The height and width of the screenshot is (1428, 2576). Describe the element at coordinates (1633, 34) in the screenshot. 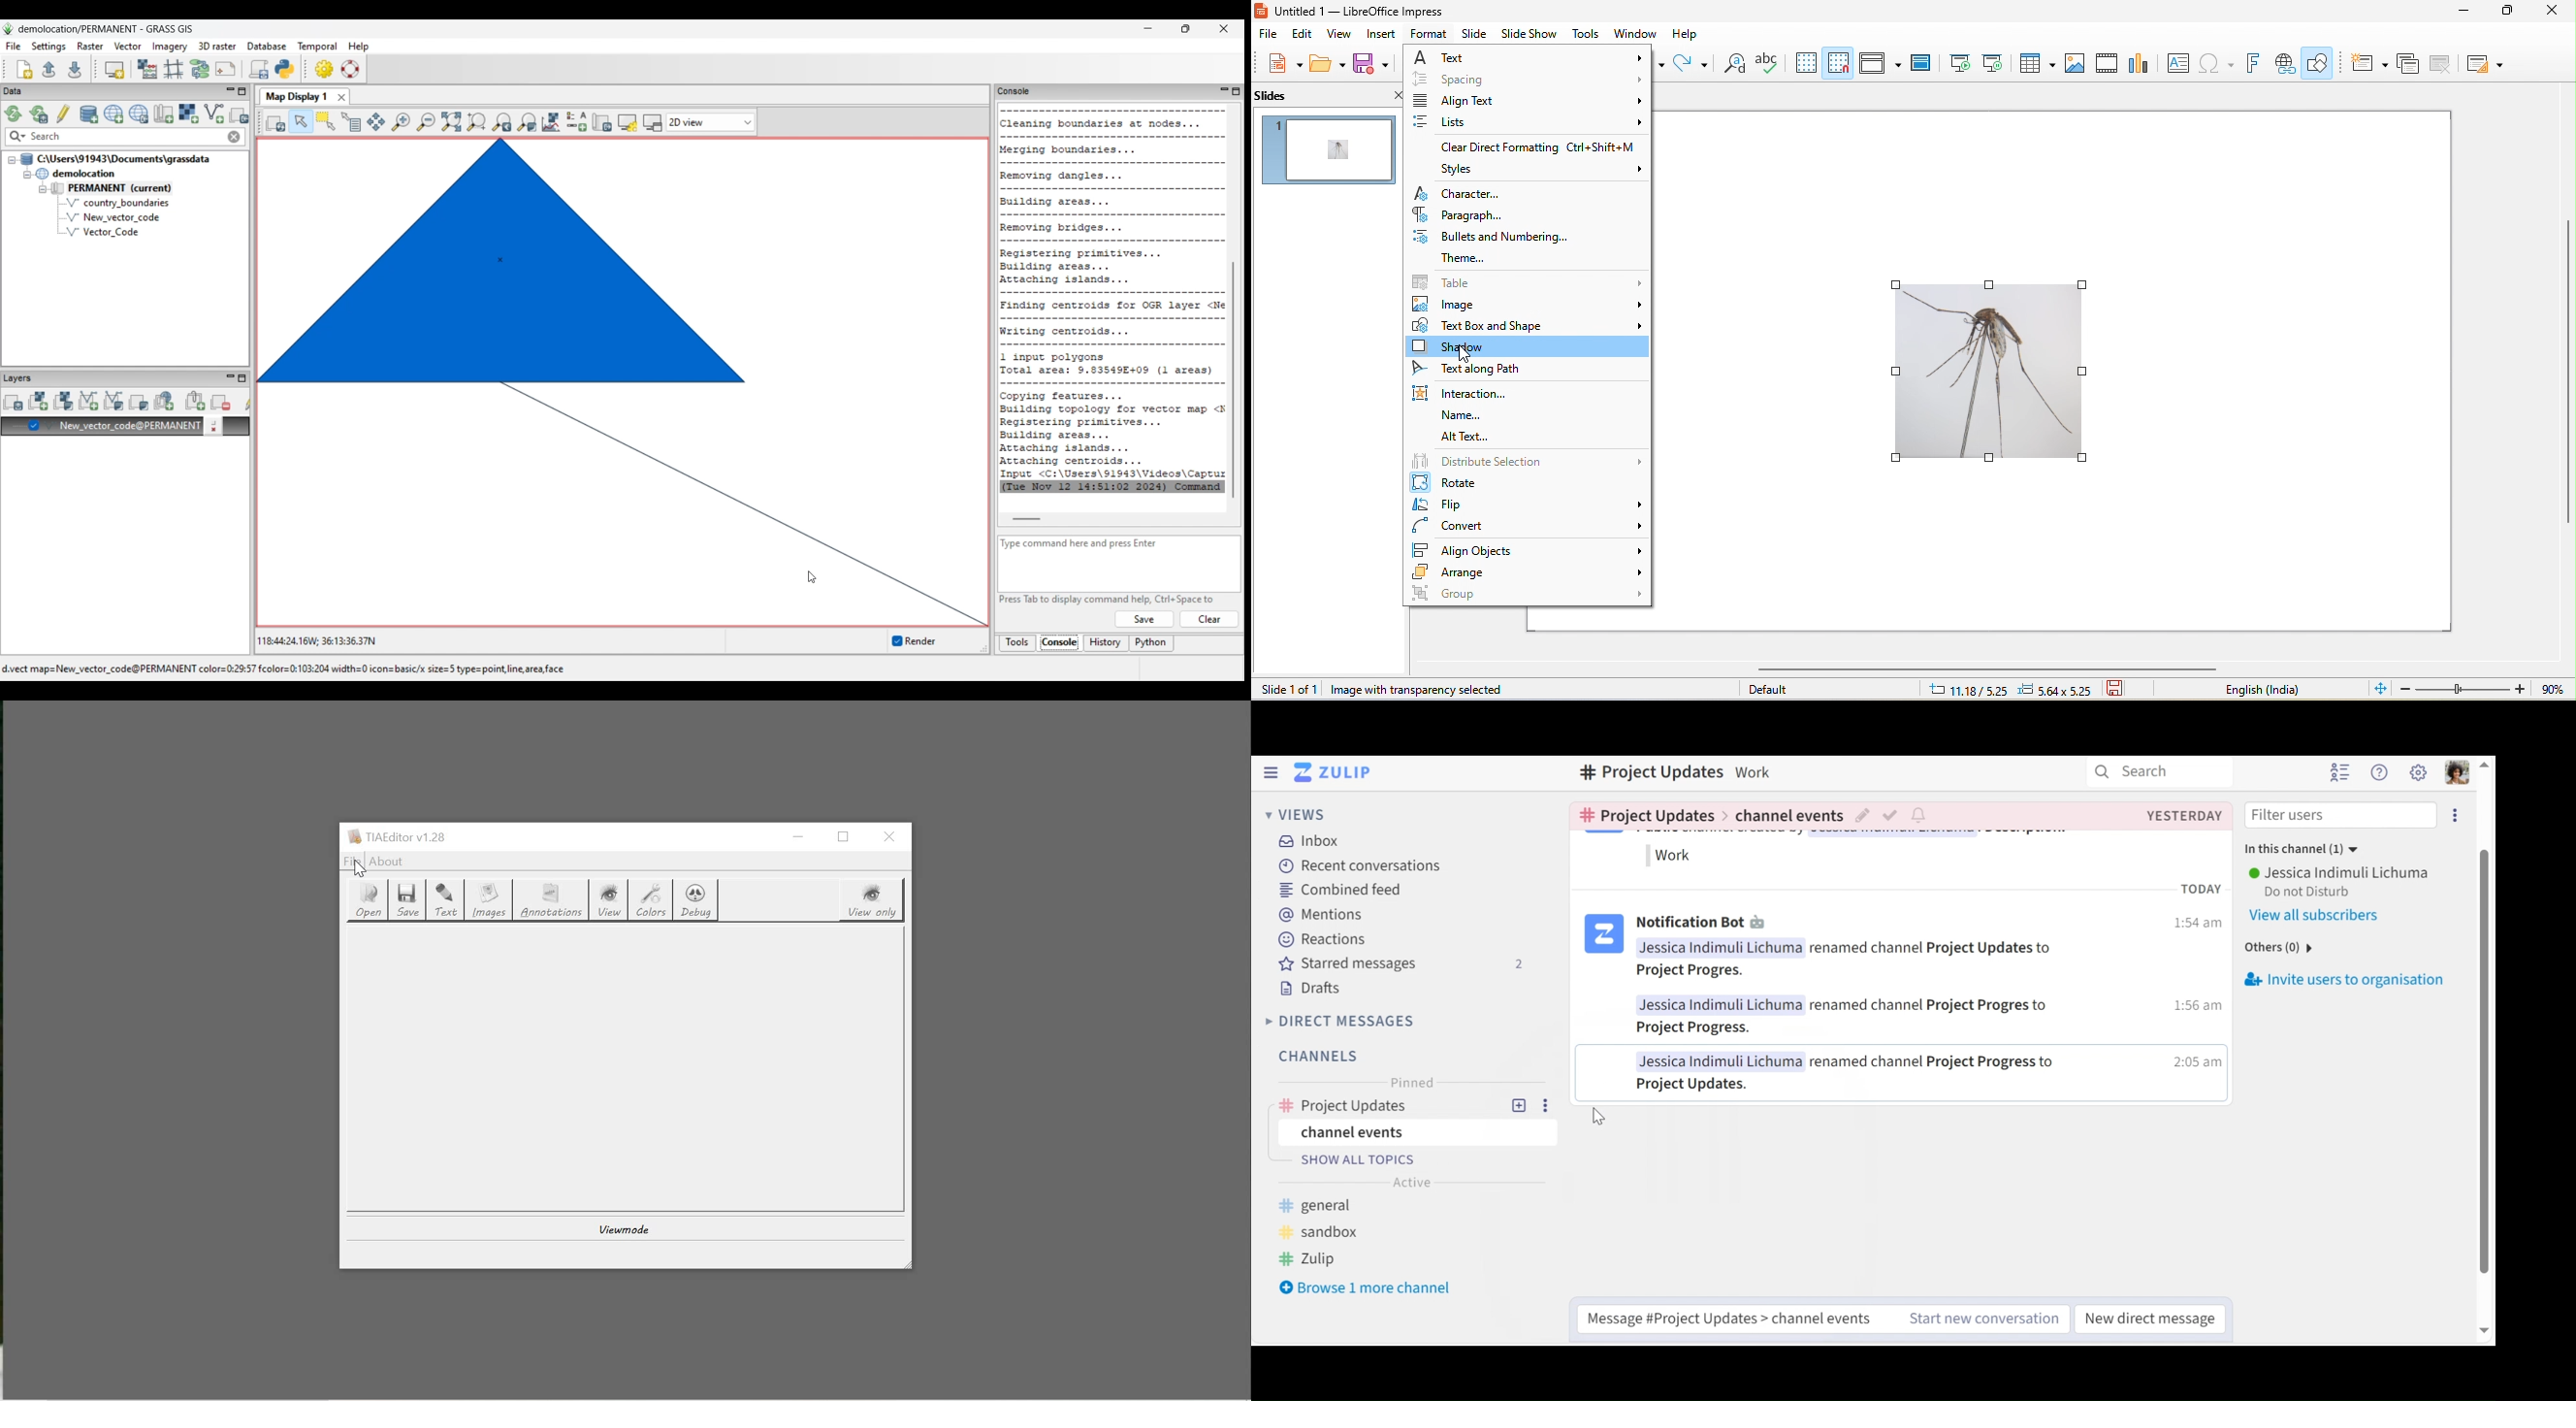

I see `window` at that location.